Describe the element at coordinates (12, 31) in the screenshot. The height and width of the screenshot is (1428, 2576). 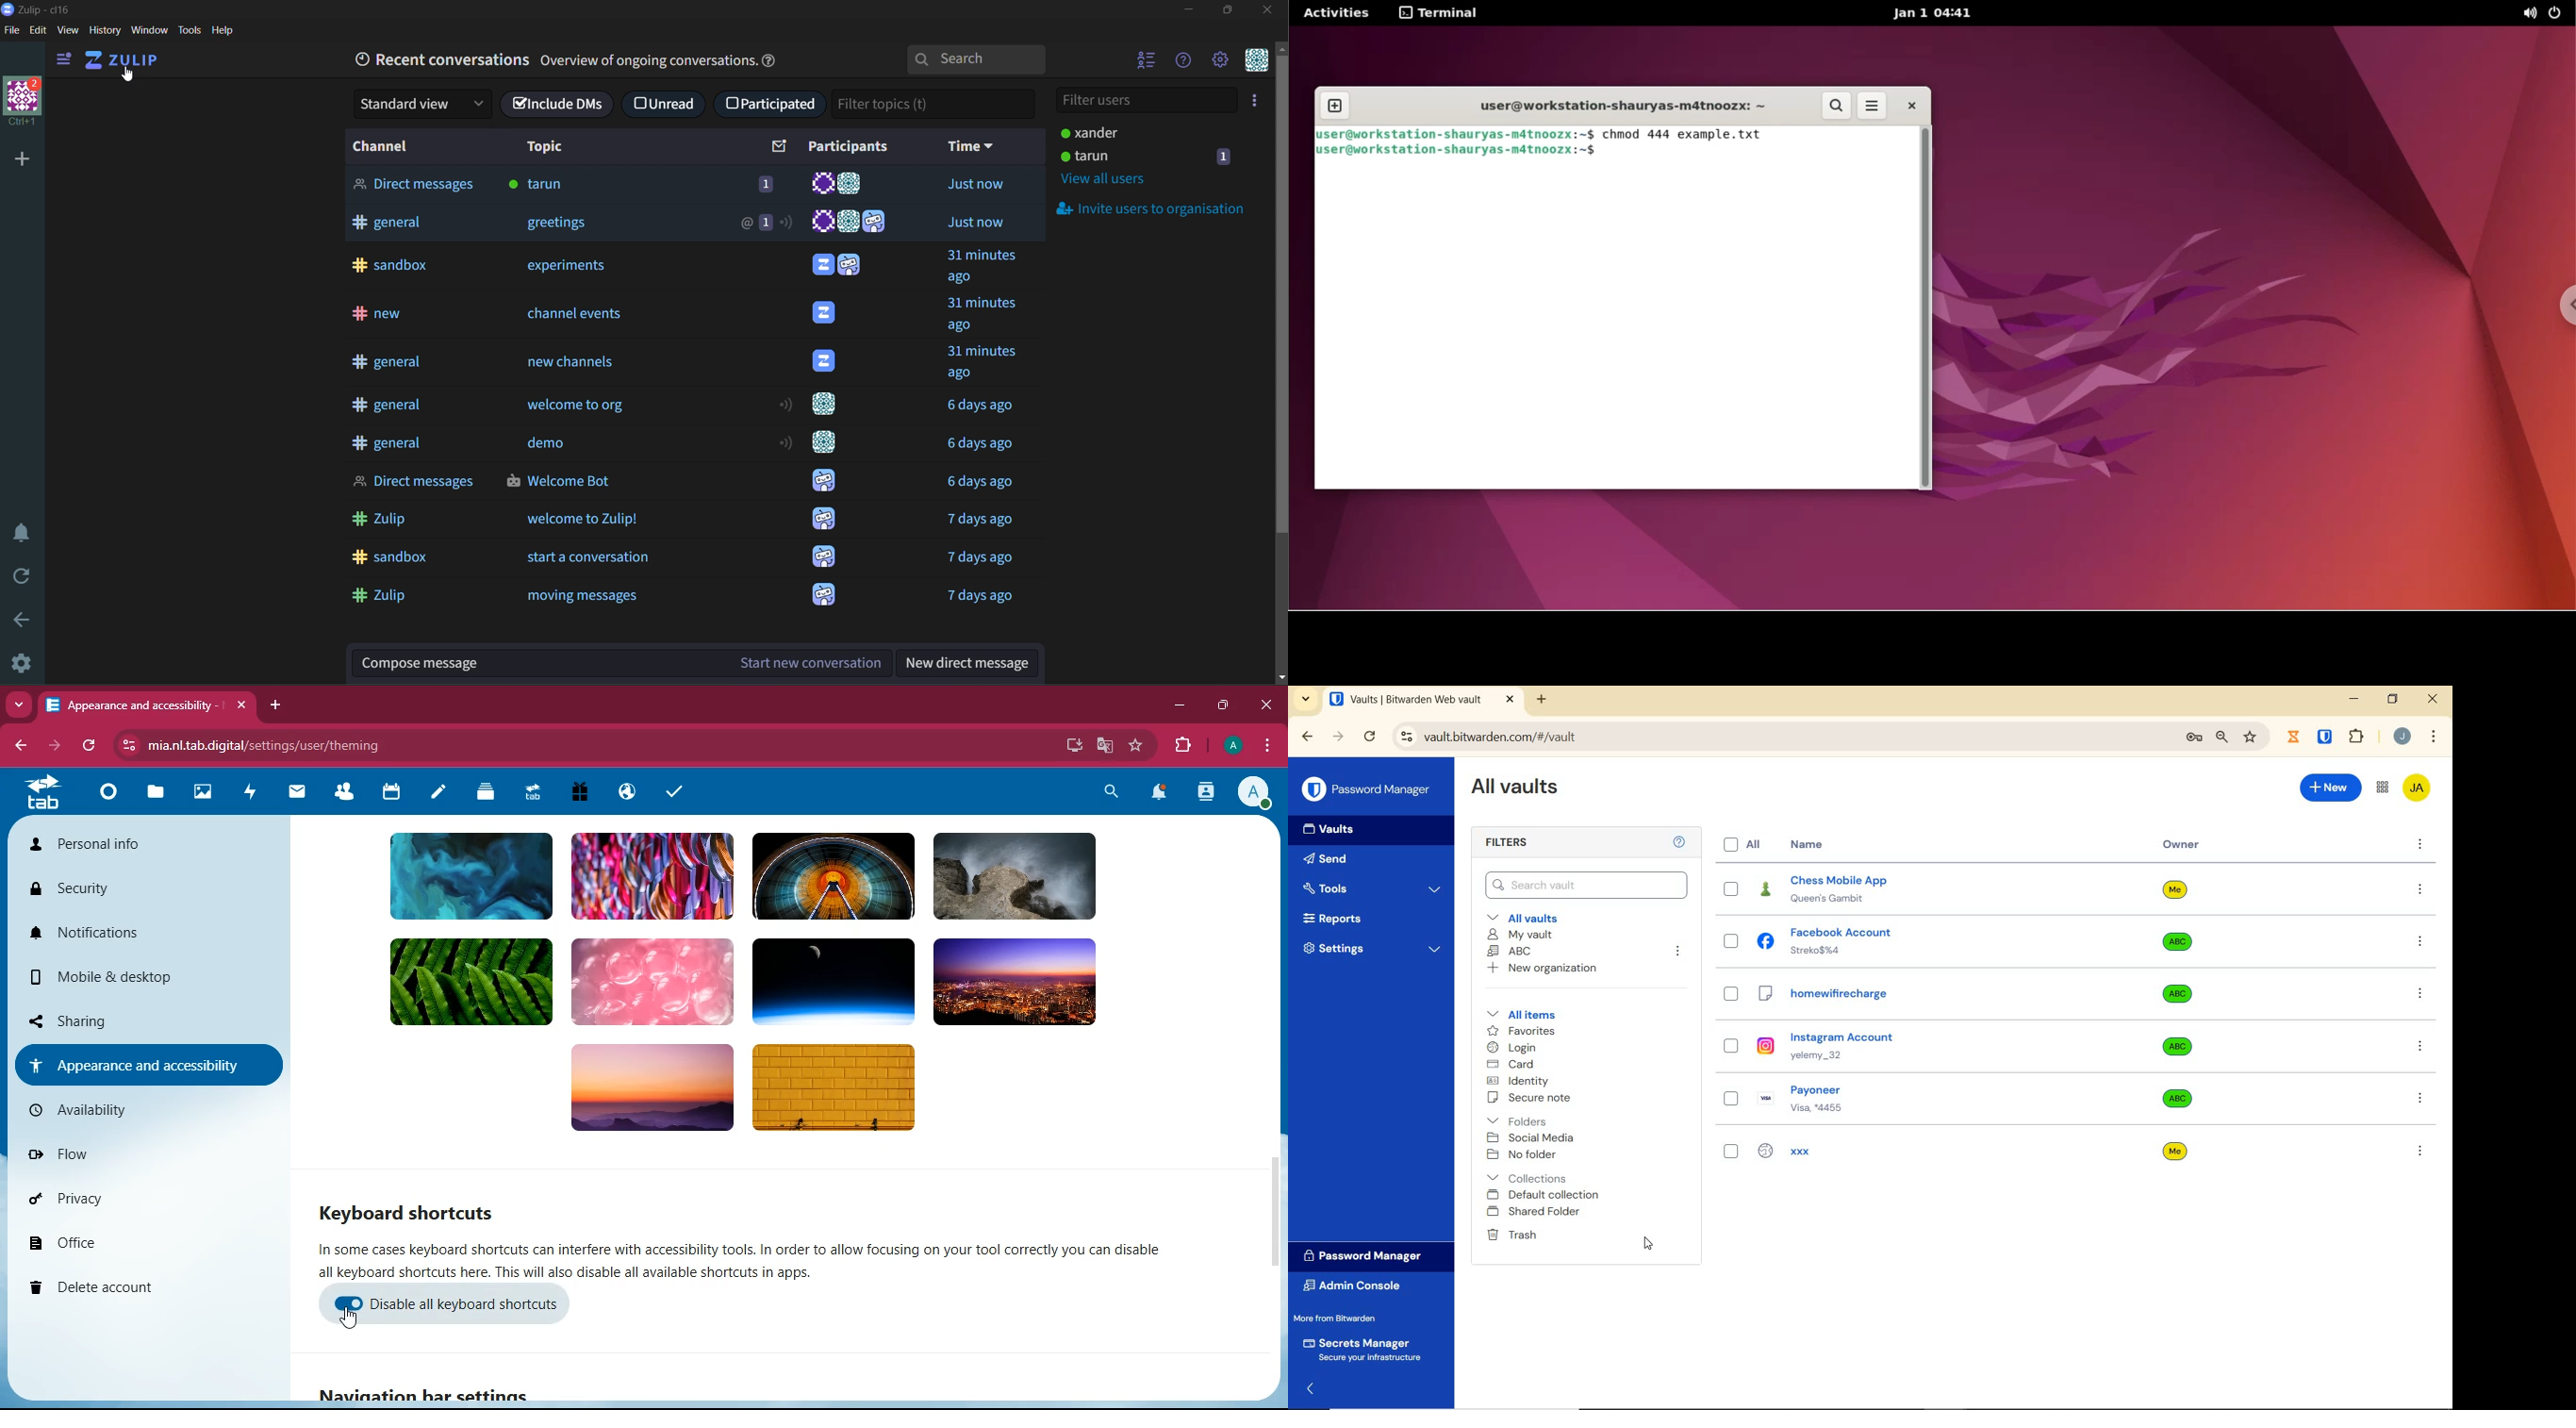
I see `file` at that location.